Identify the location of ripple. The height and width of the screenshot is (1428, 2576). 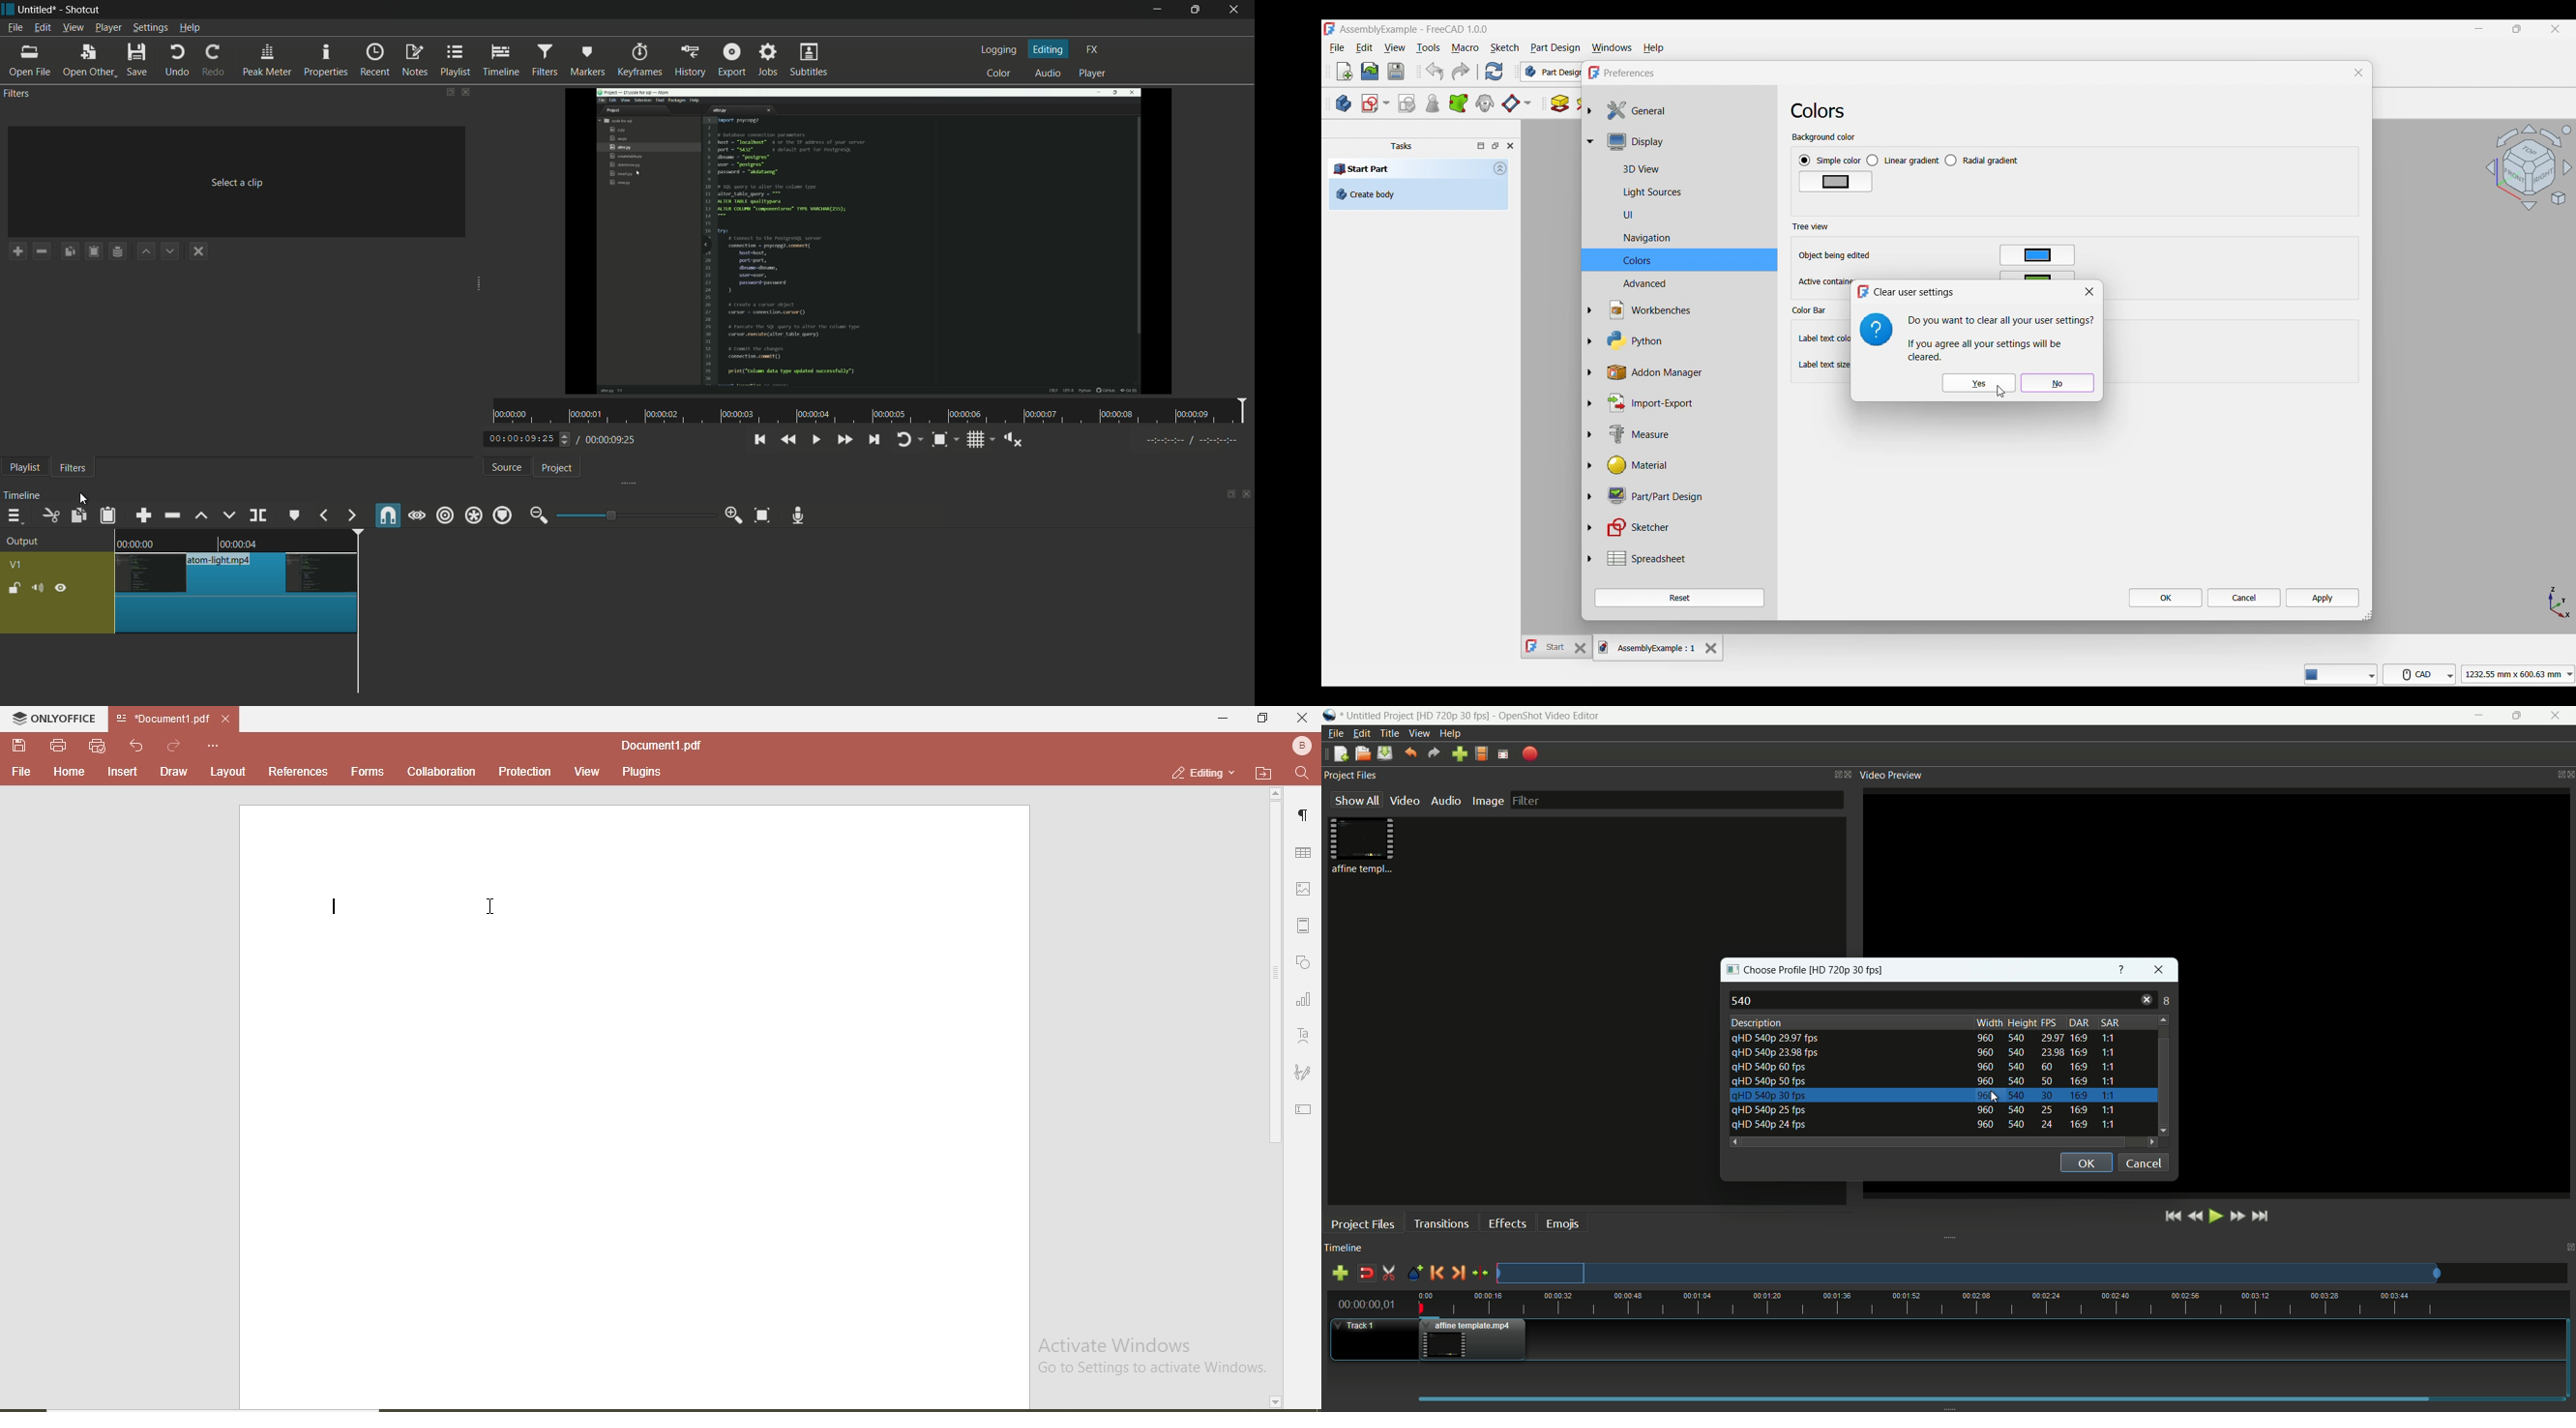
(446, 516).